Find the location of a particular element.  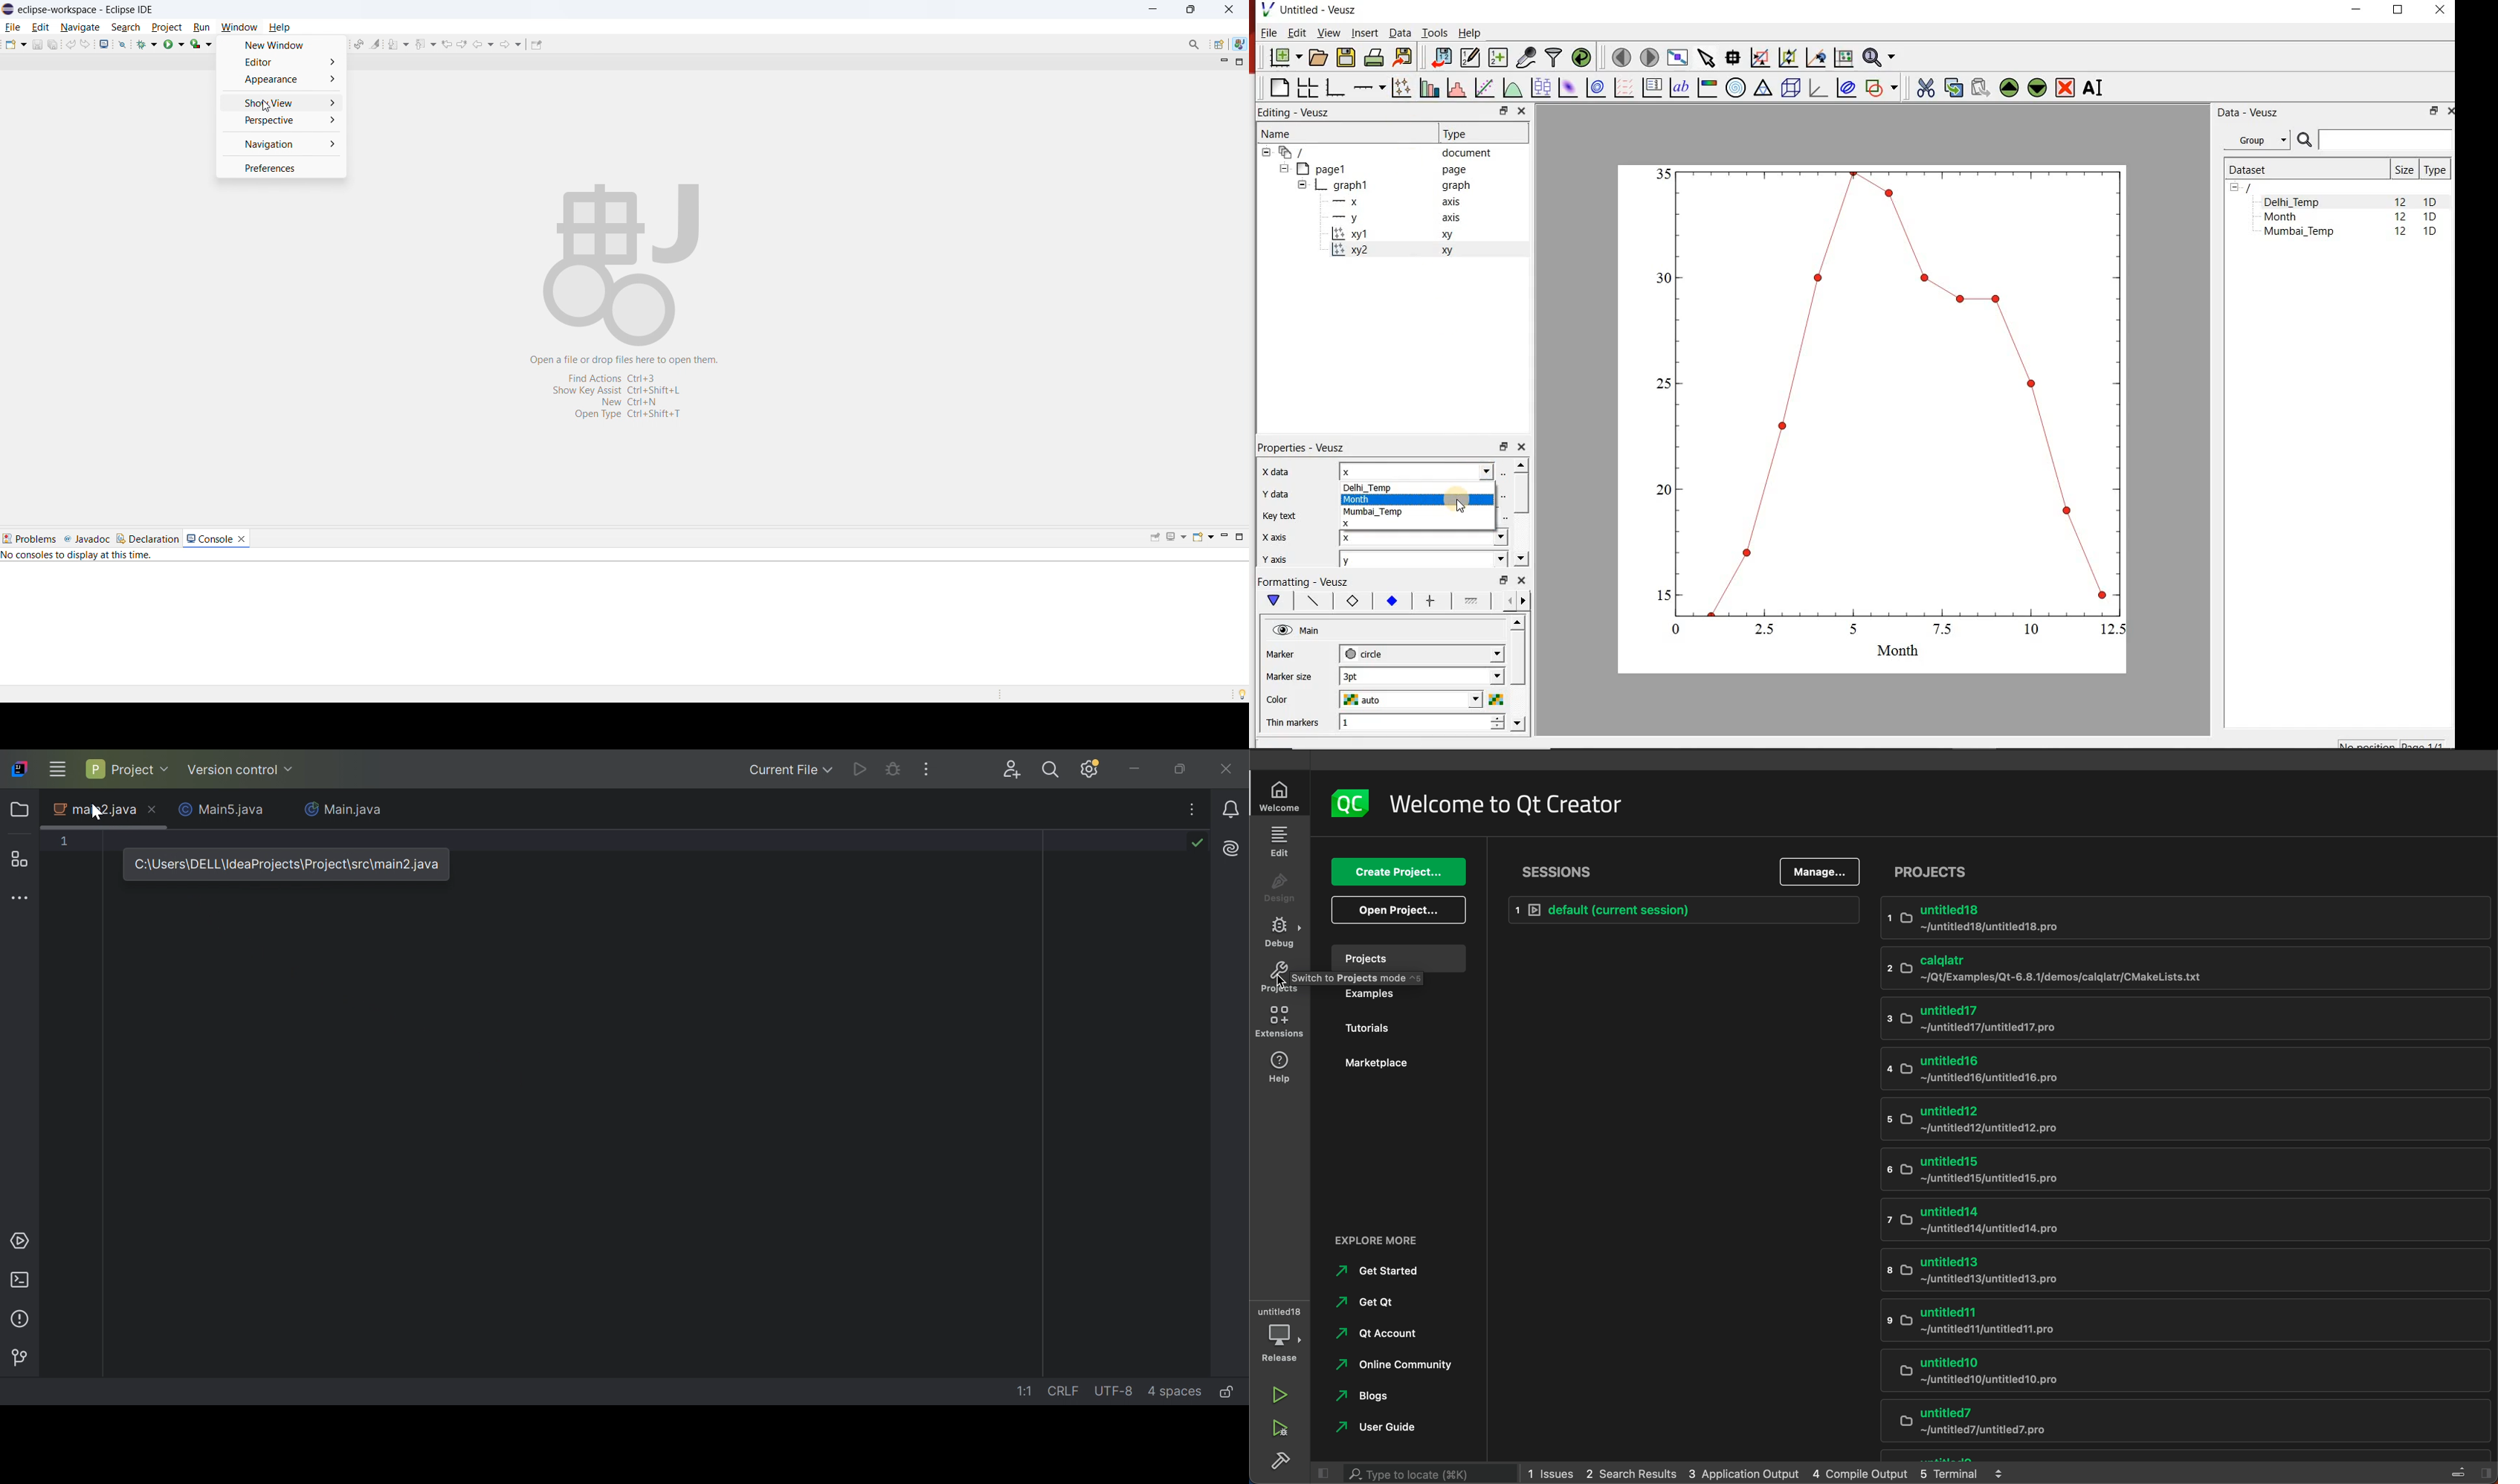

Properties - Veusz is located at coordinates (1299, 448).